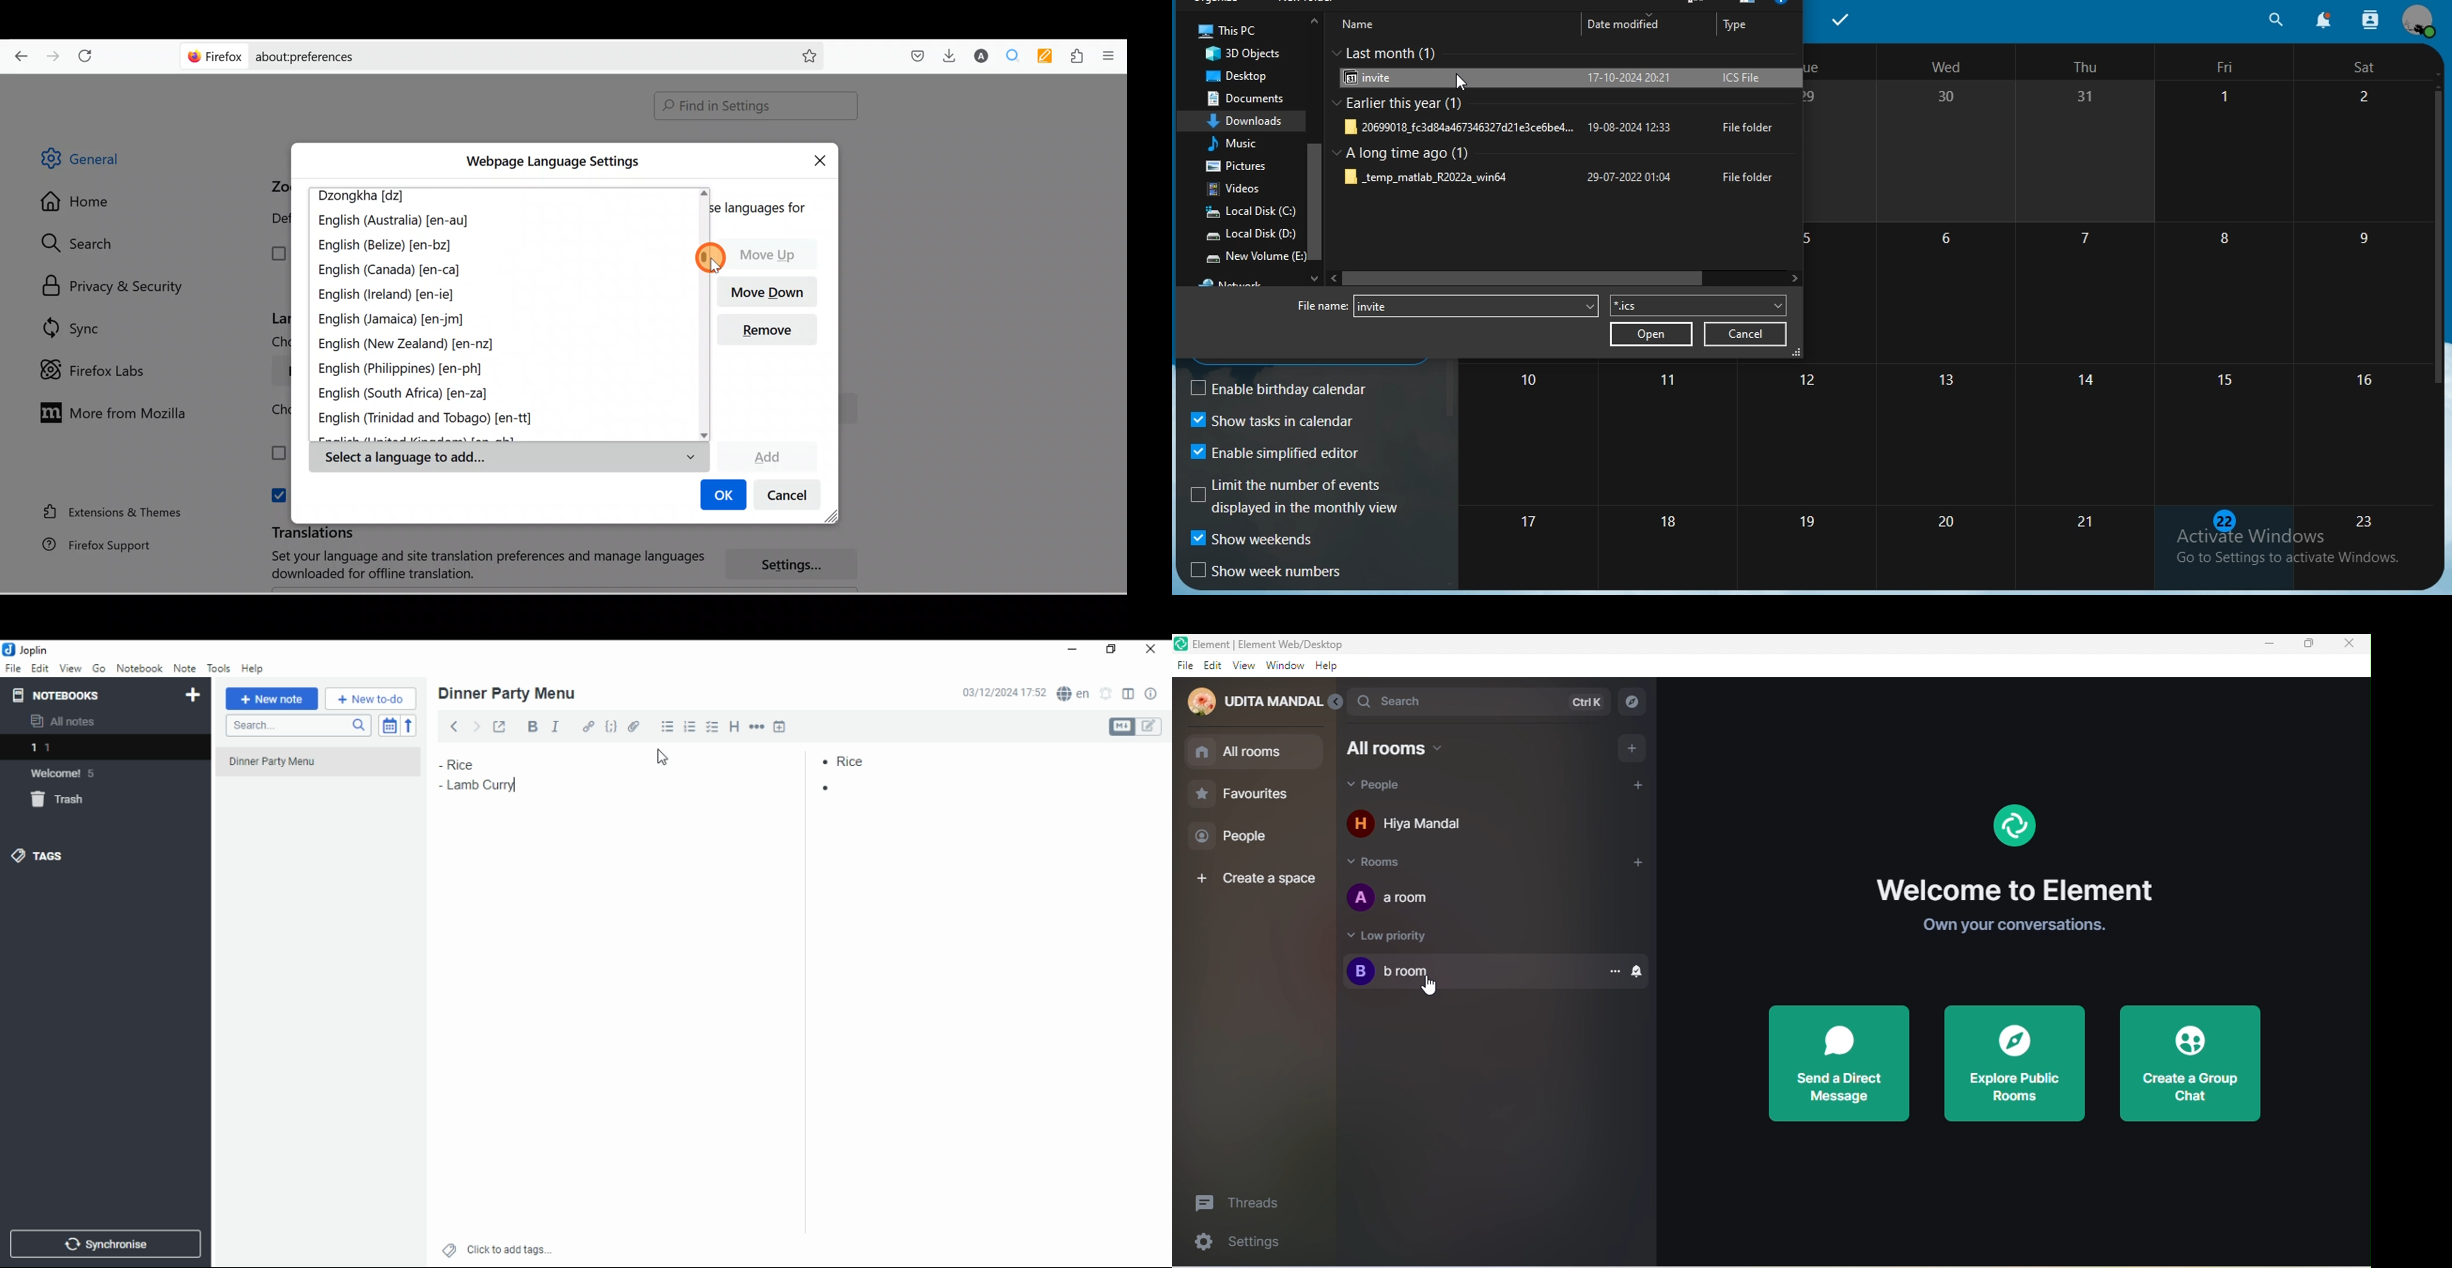 Image resolution: width=2464 pixels, height=1288 pixels. Describe the element at coordinates (714, 727) in the screenshot. I see `chekbox list` at that location.